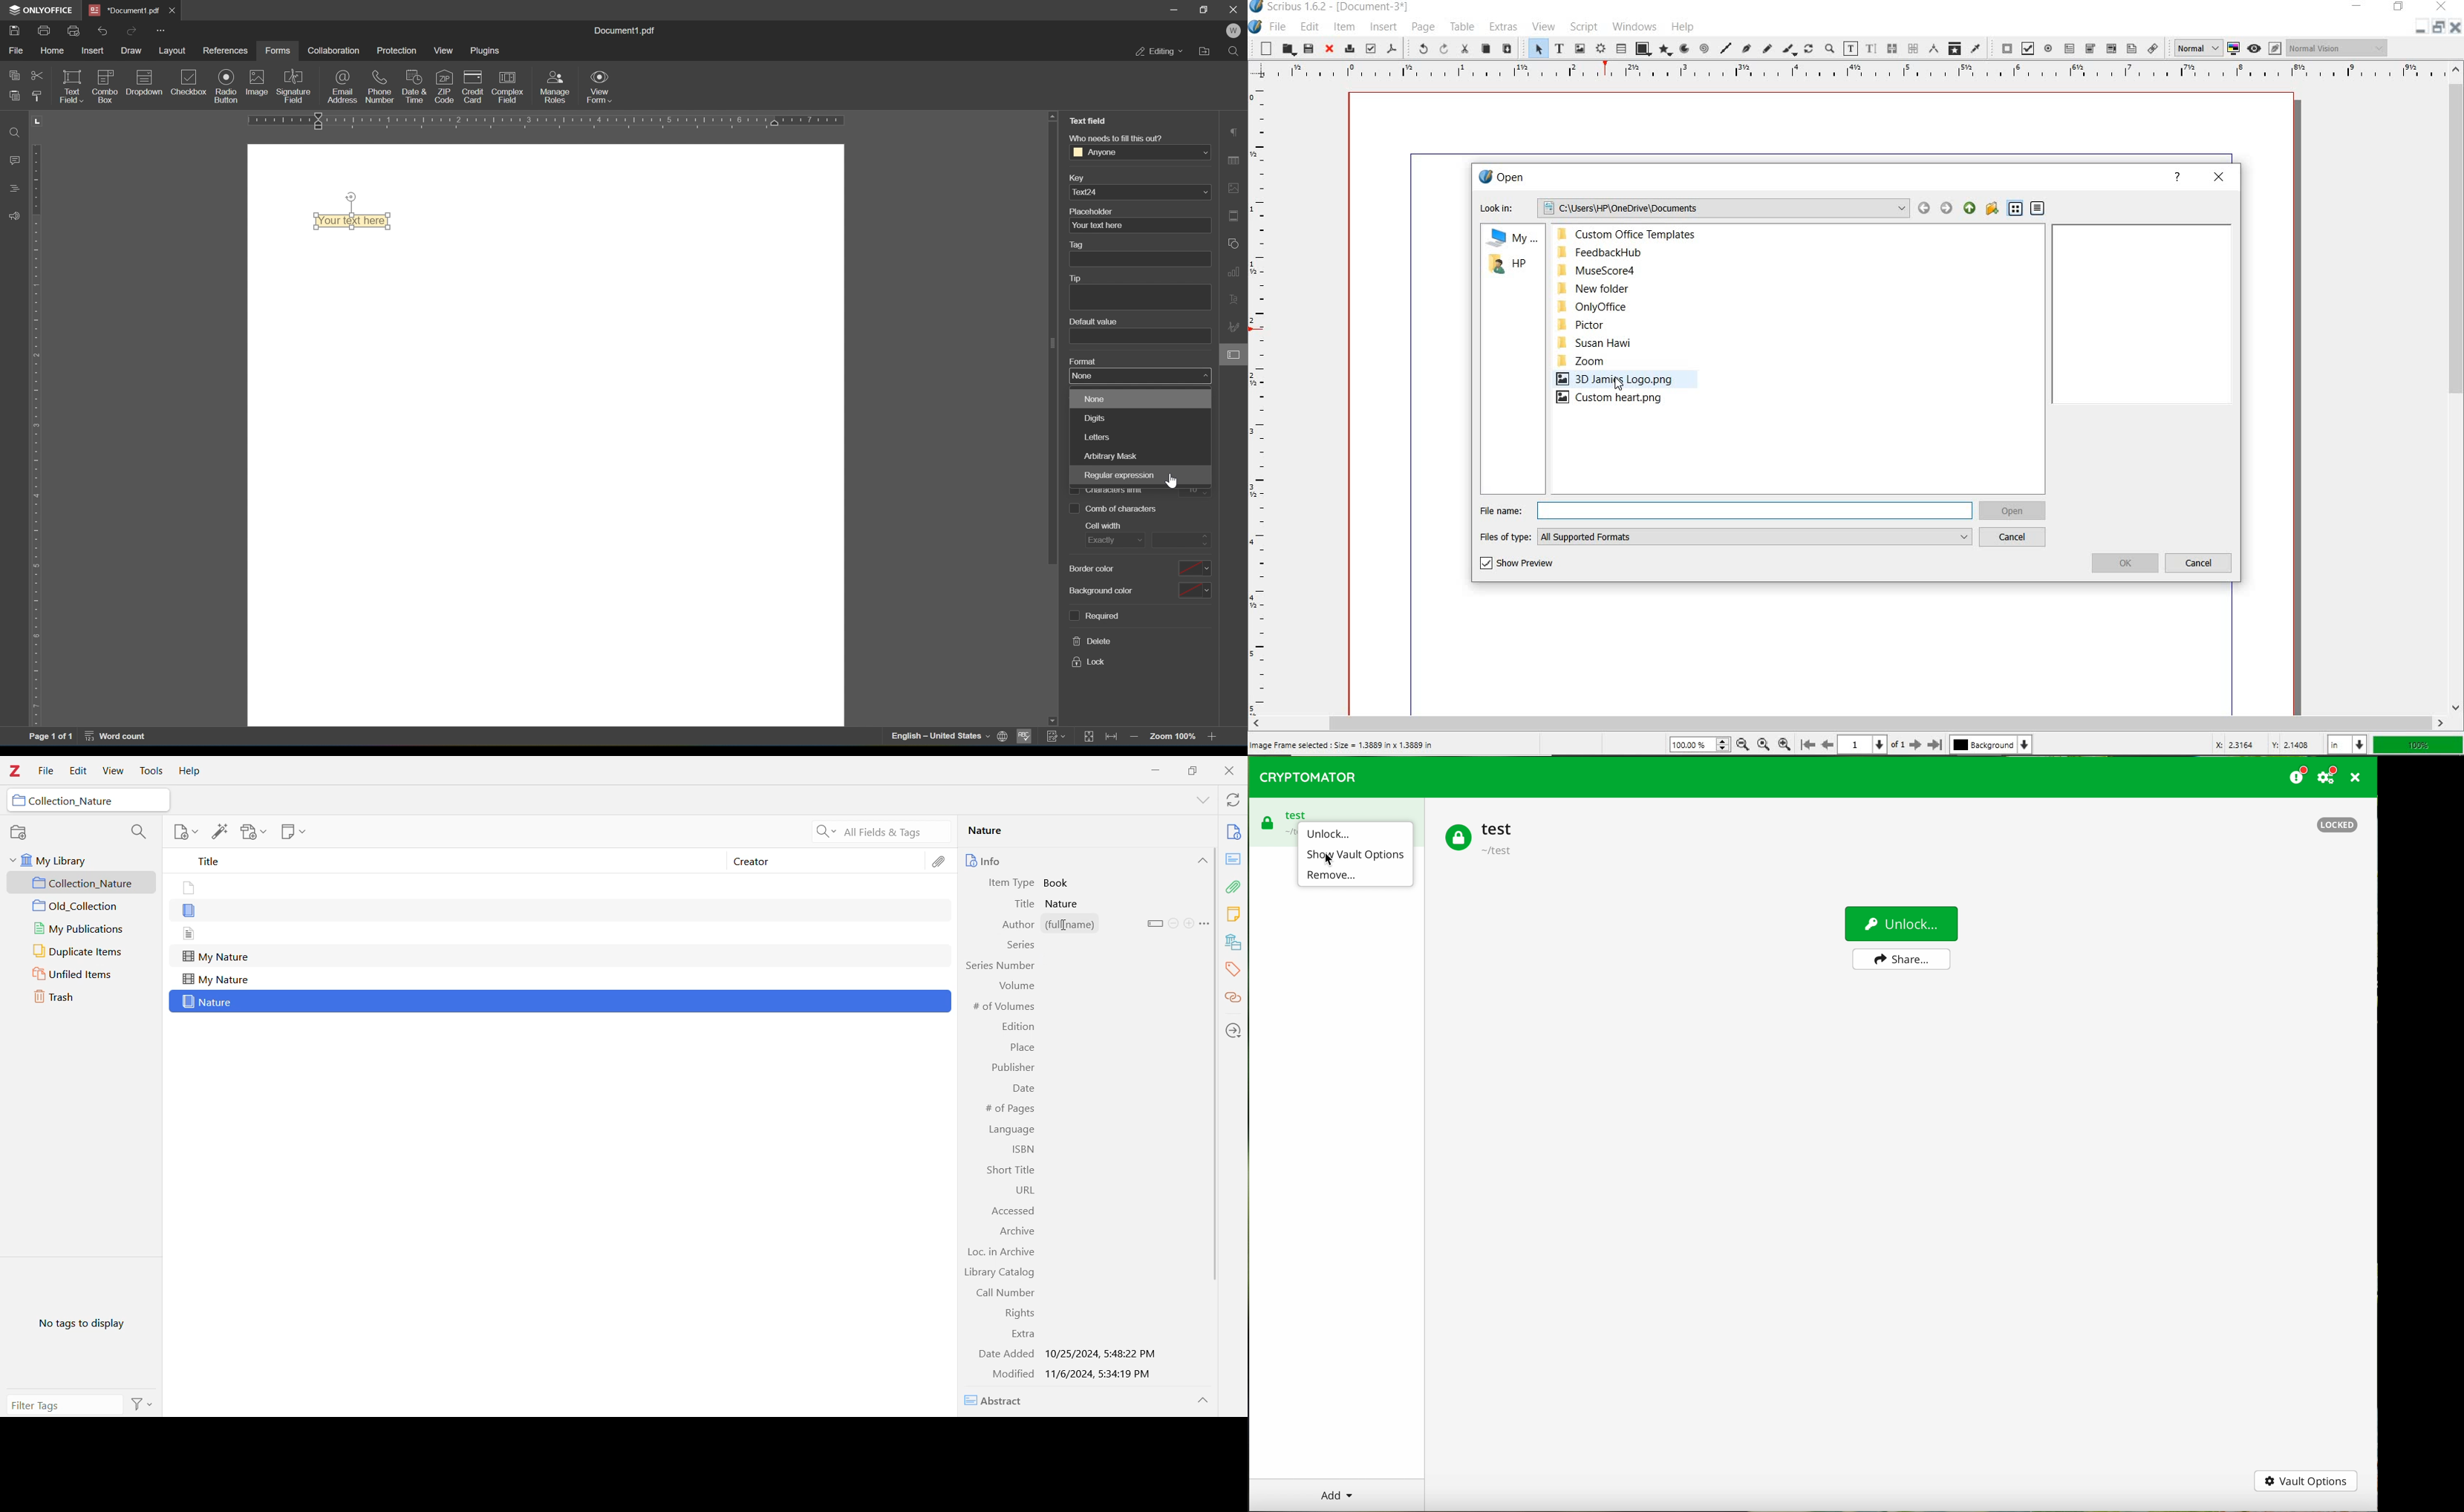 This screenshot has height=1512, width=2464. What do you see at coordinates (134, 31) in the screenshot?
I see `redo` at bounding box center [134, 31].